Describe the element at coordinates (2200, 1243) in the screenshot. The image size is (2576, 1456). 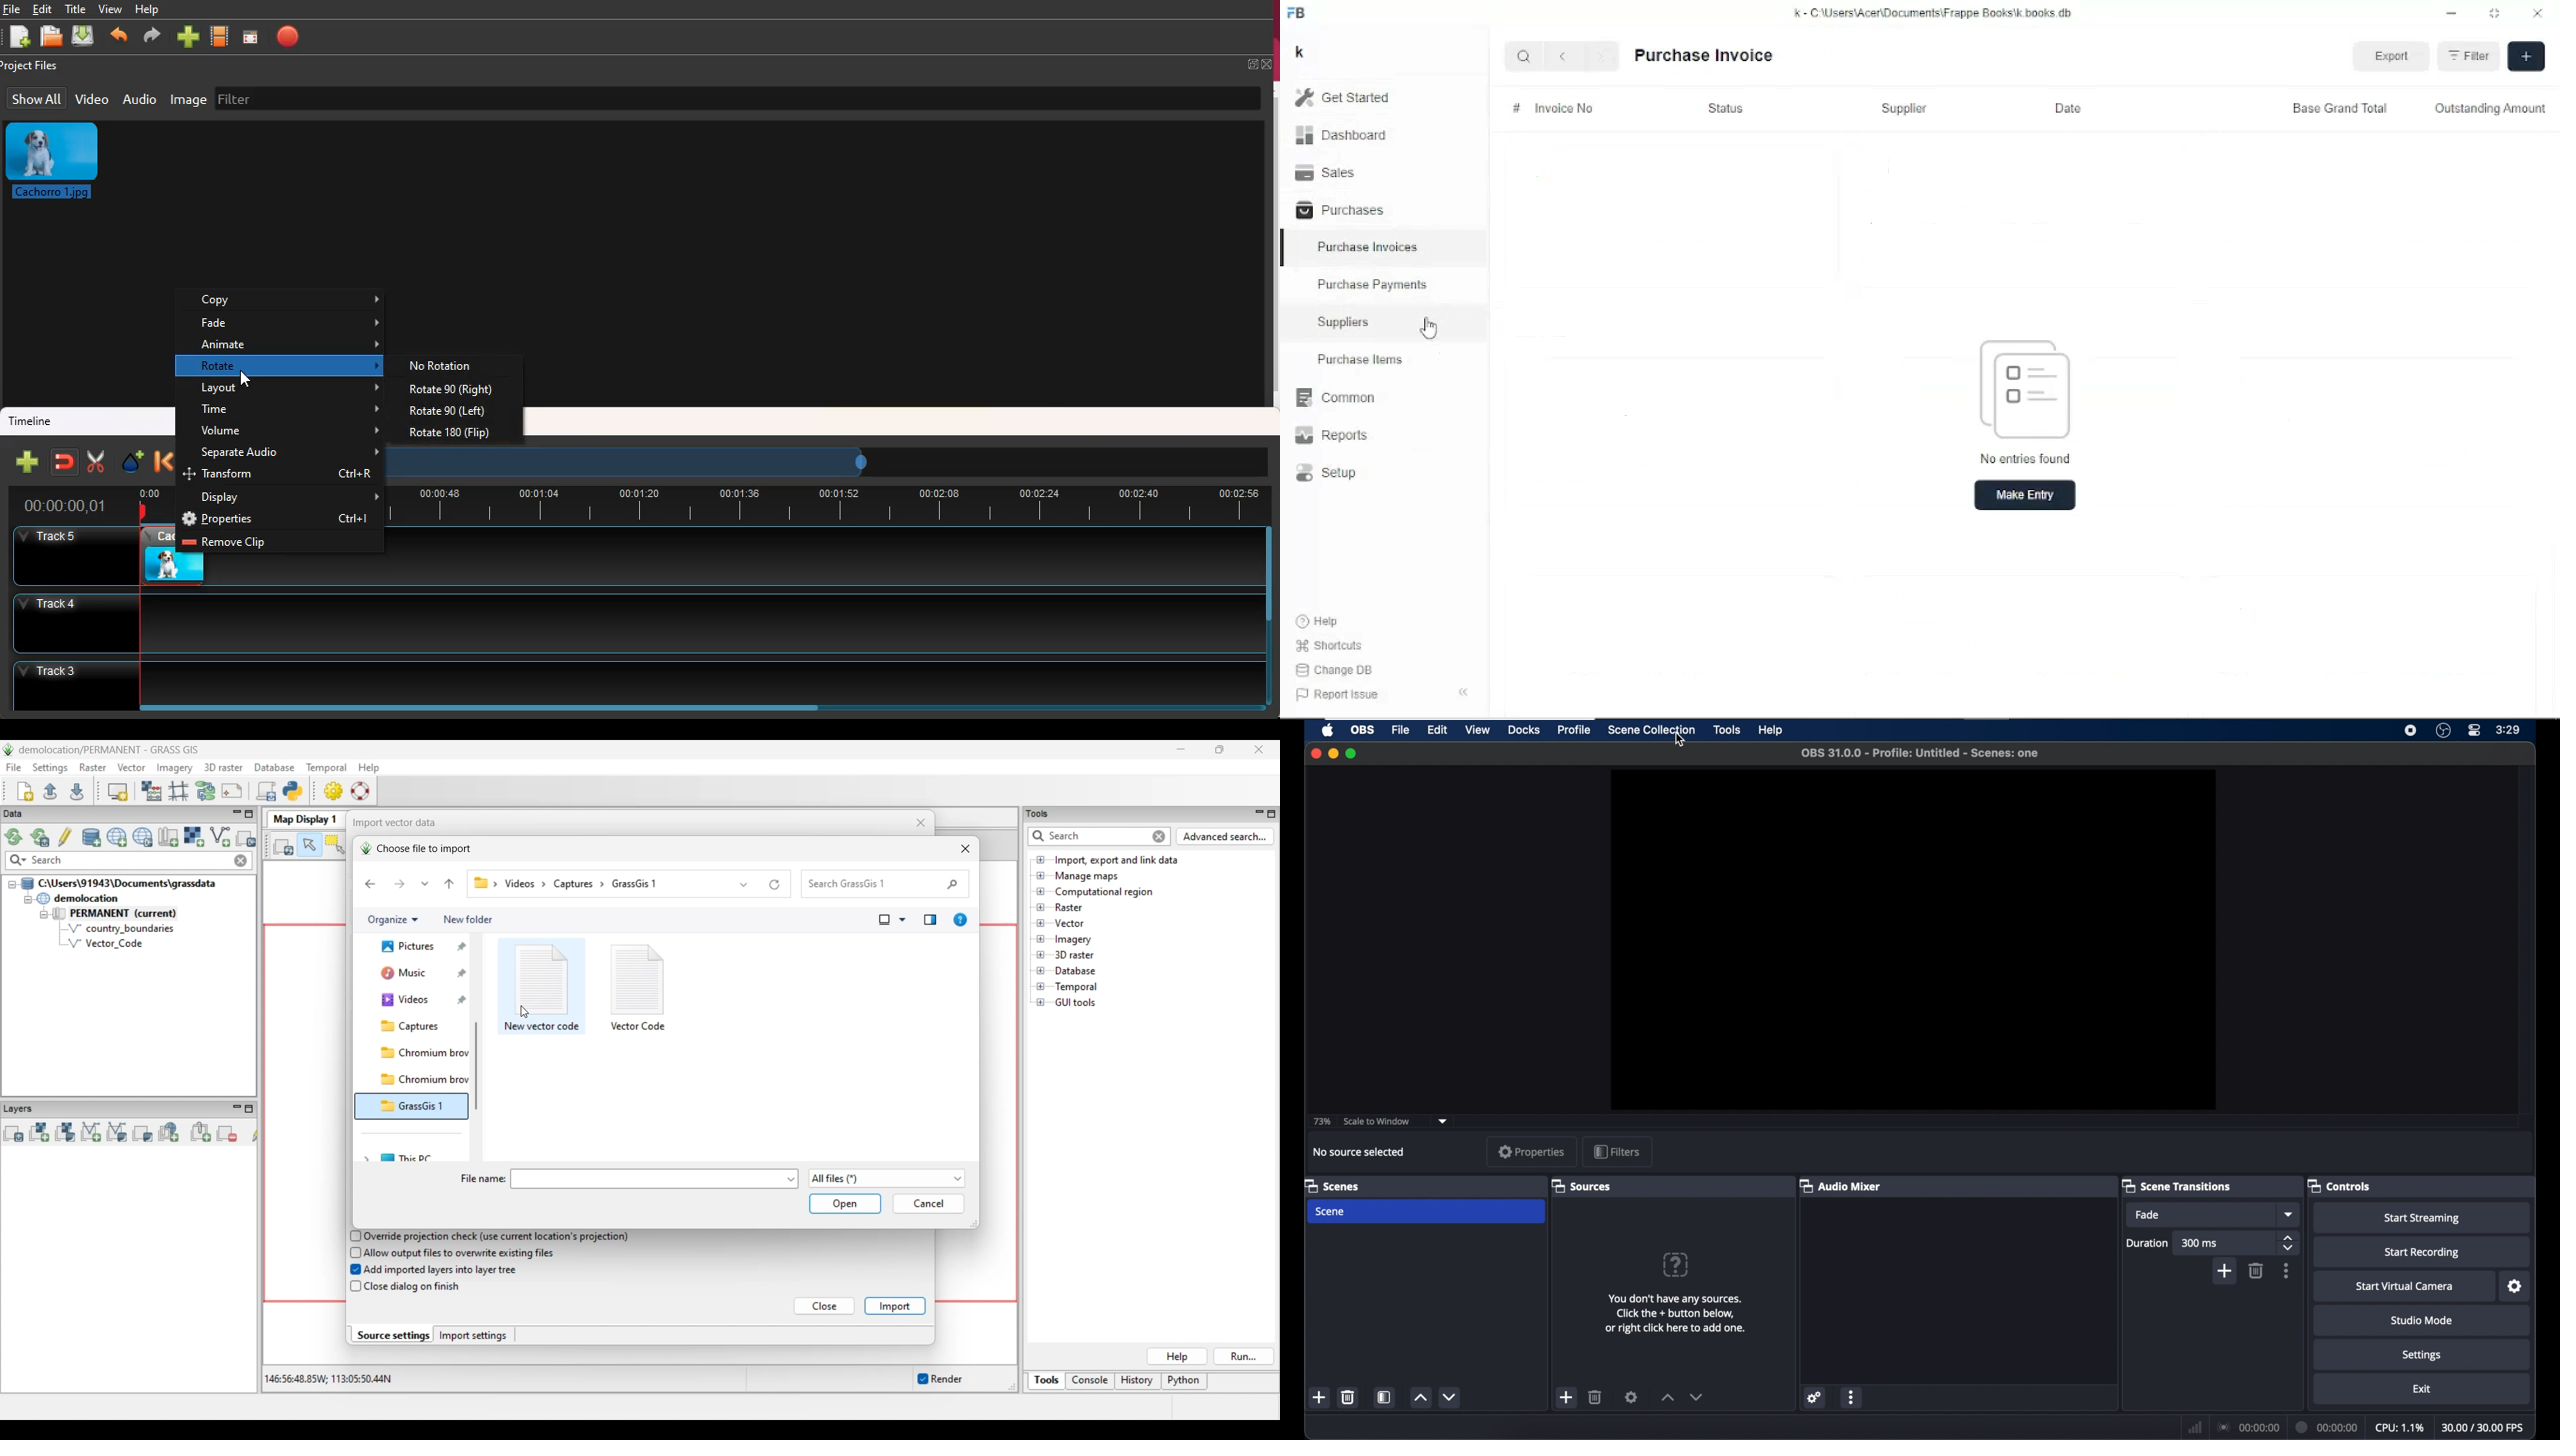
I see `300ms` at that location.